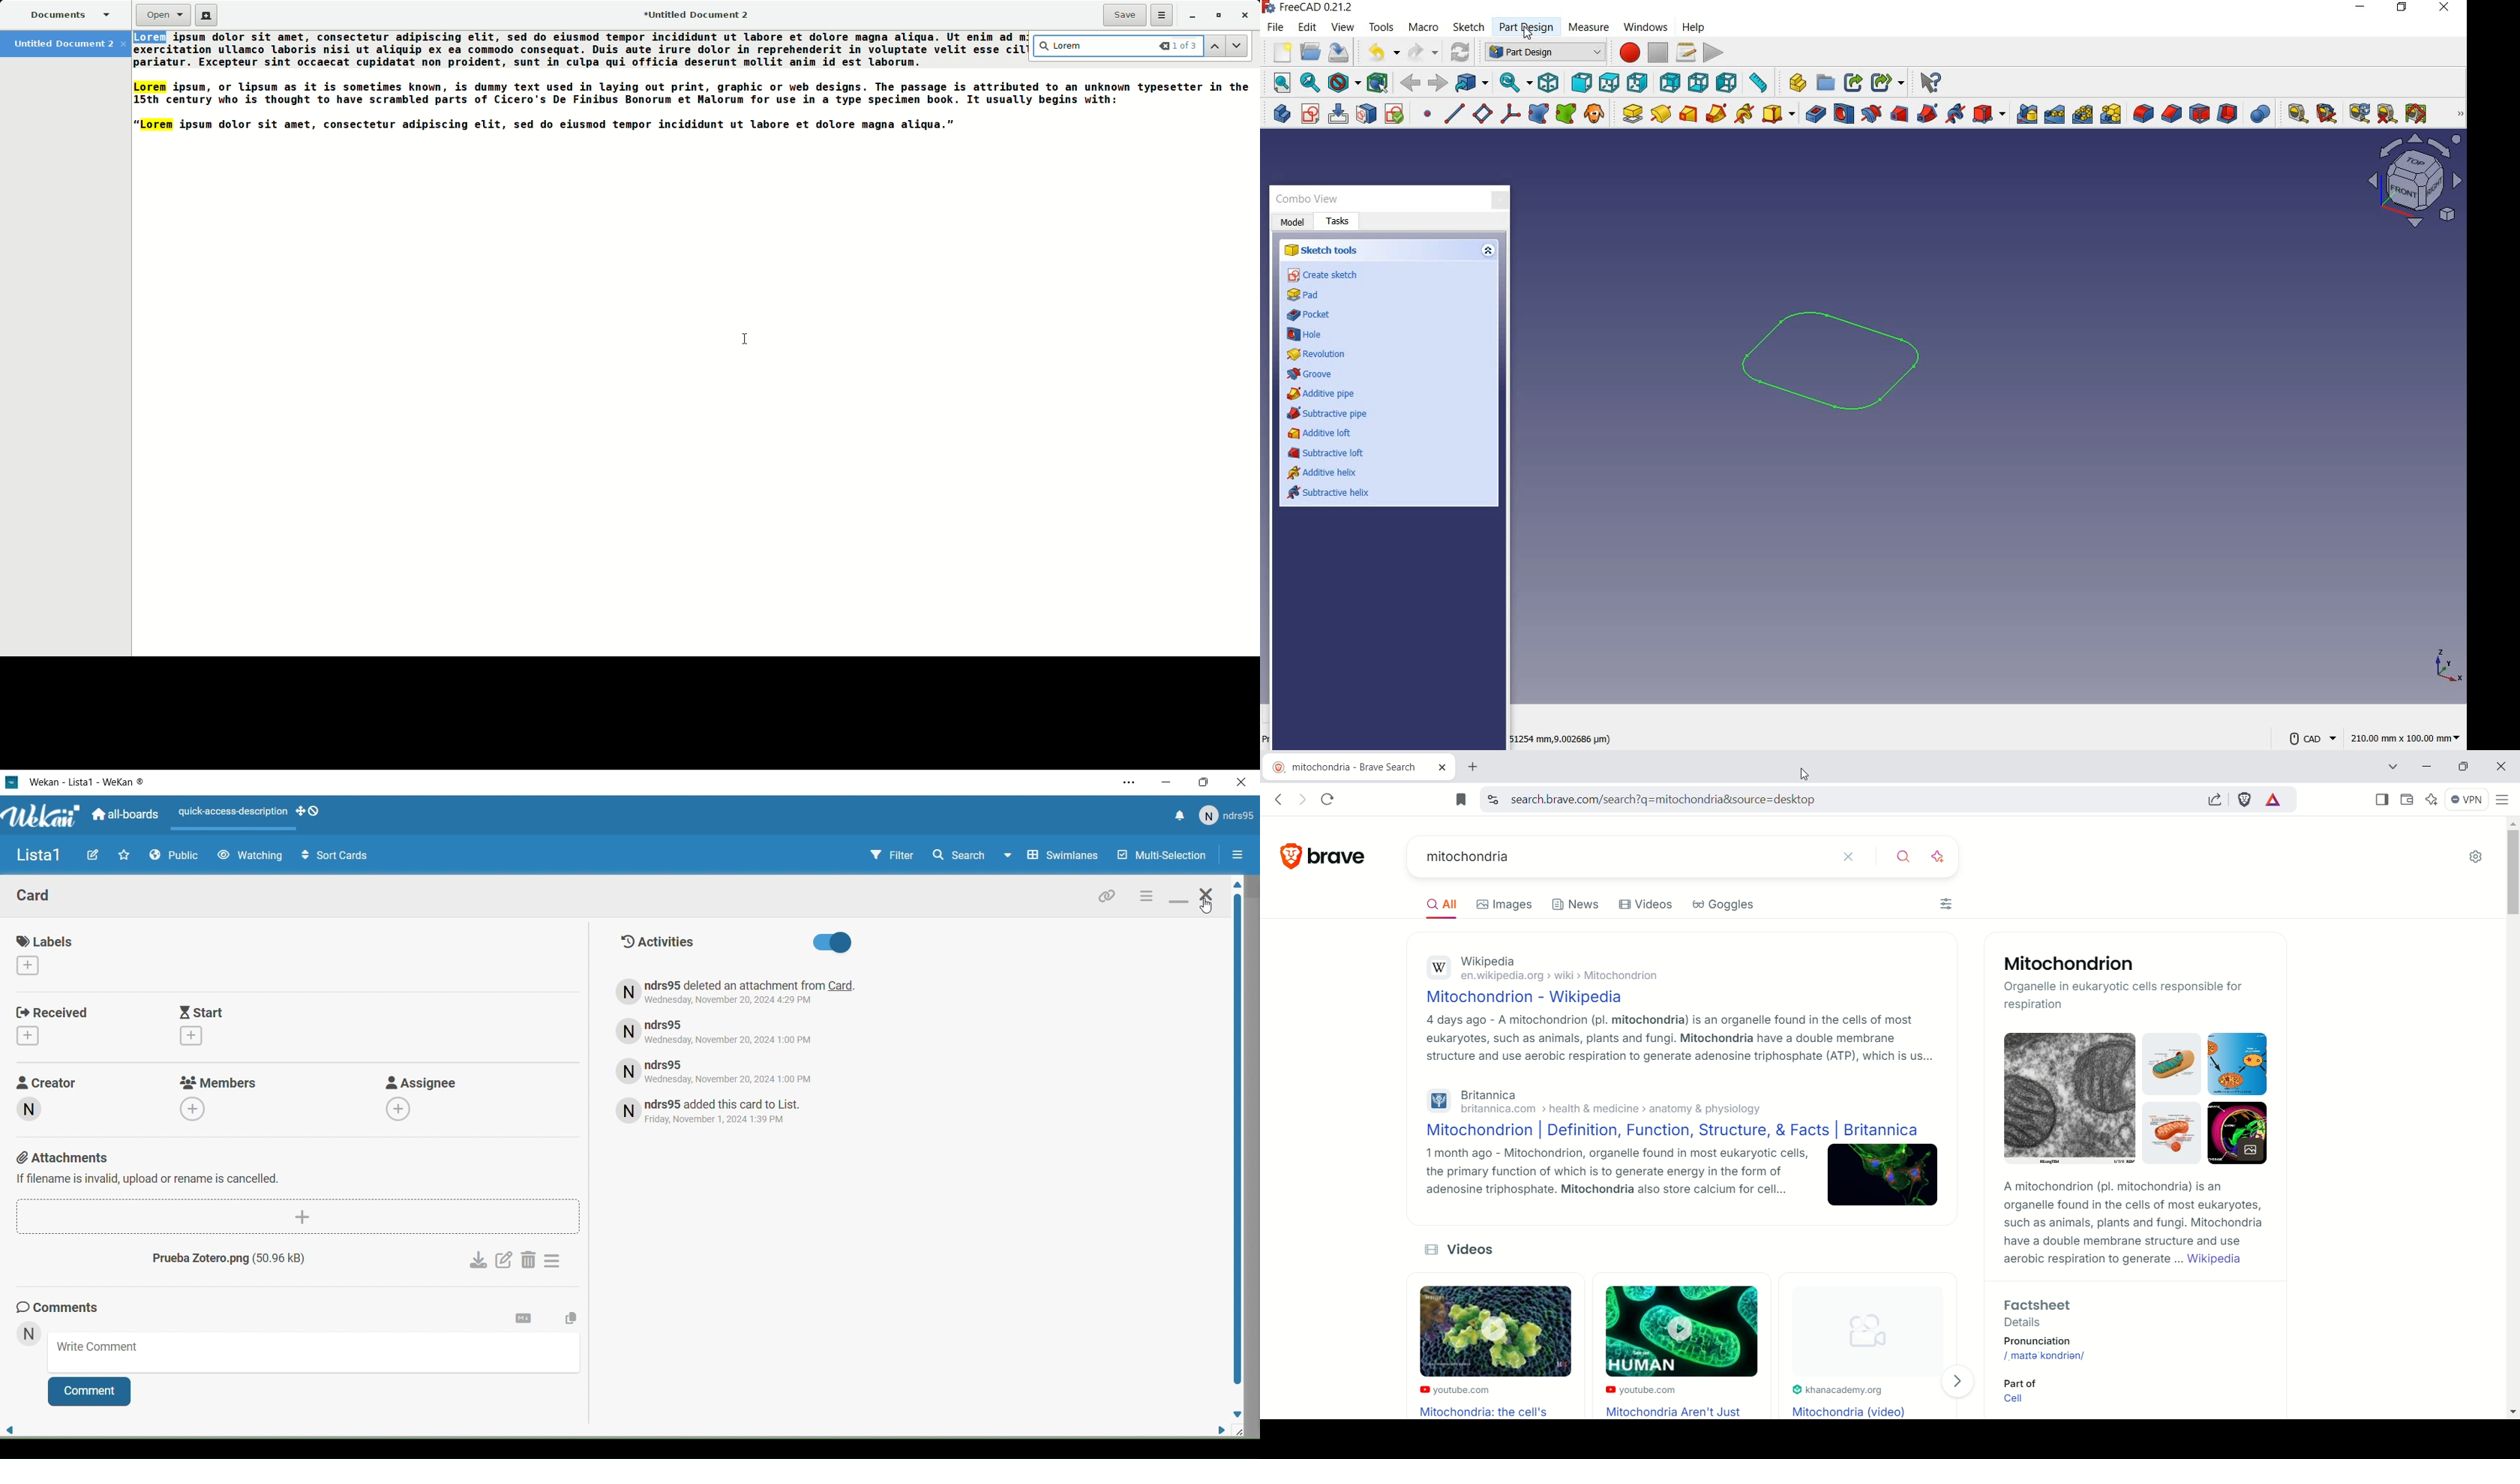  What do you see at coordinates (1277, 799) in the screenshot?
I see `go back` at bounding box center [1277, 799].